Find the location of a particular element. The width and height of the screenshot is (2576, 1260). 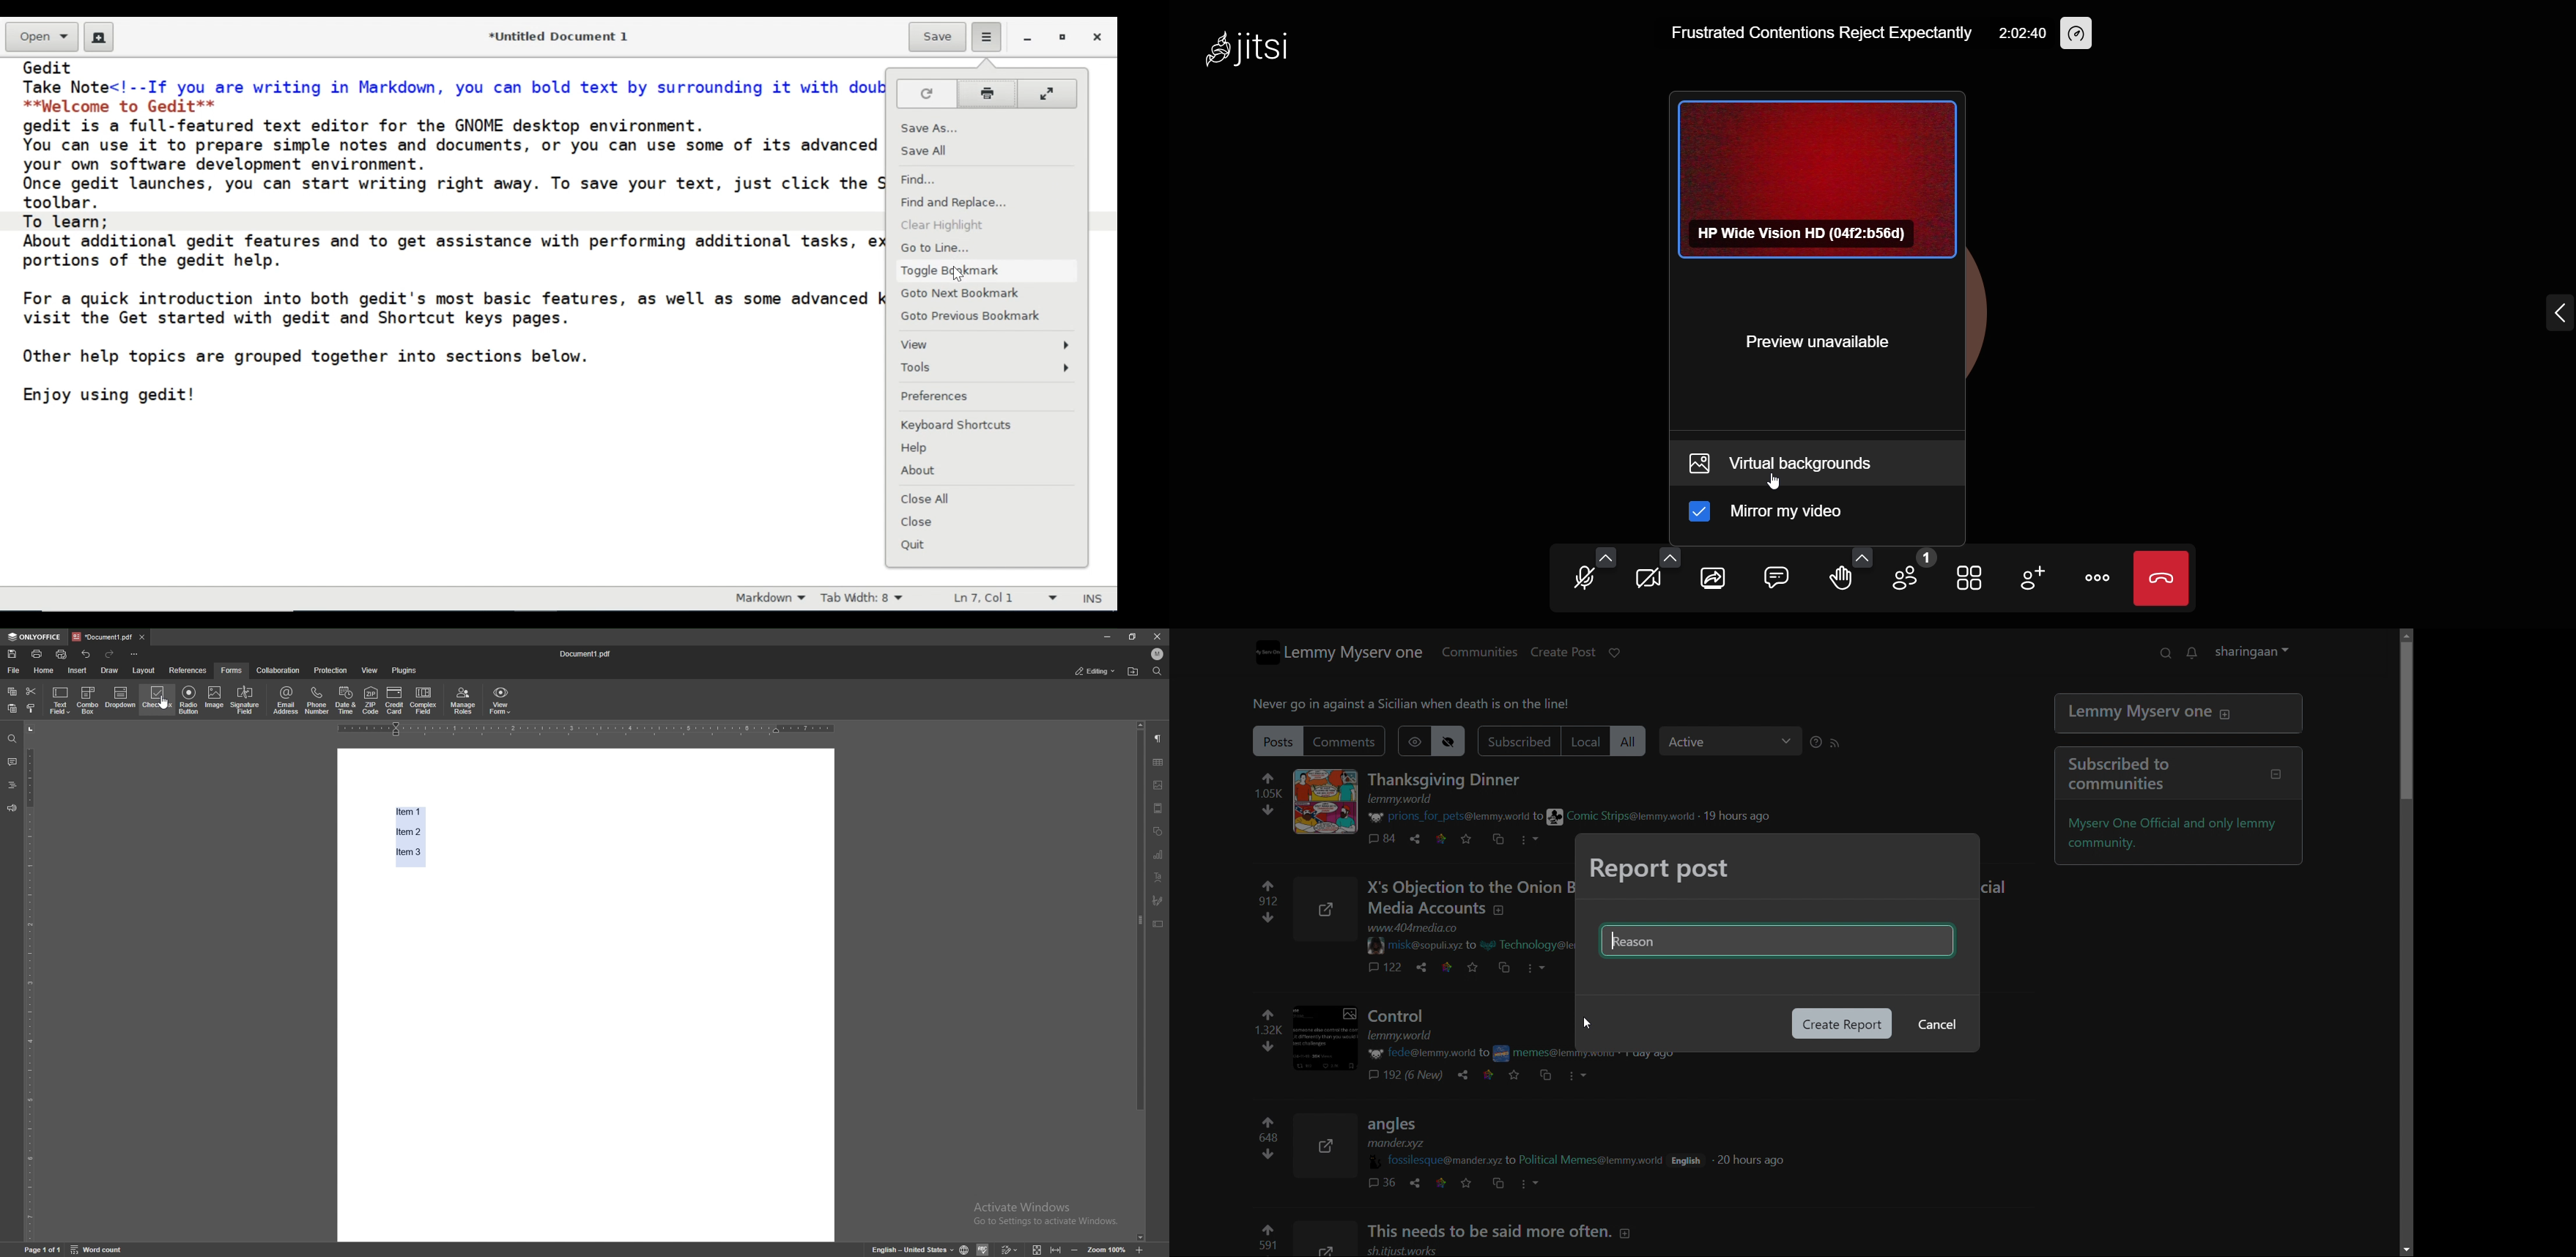

Tab Width is located at coordinates (865, 599).